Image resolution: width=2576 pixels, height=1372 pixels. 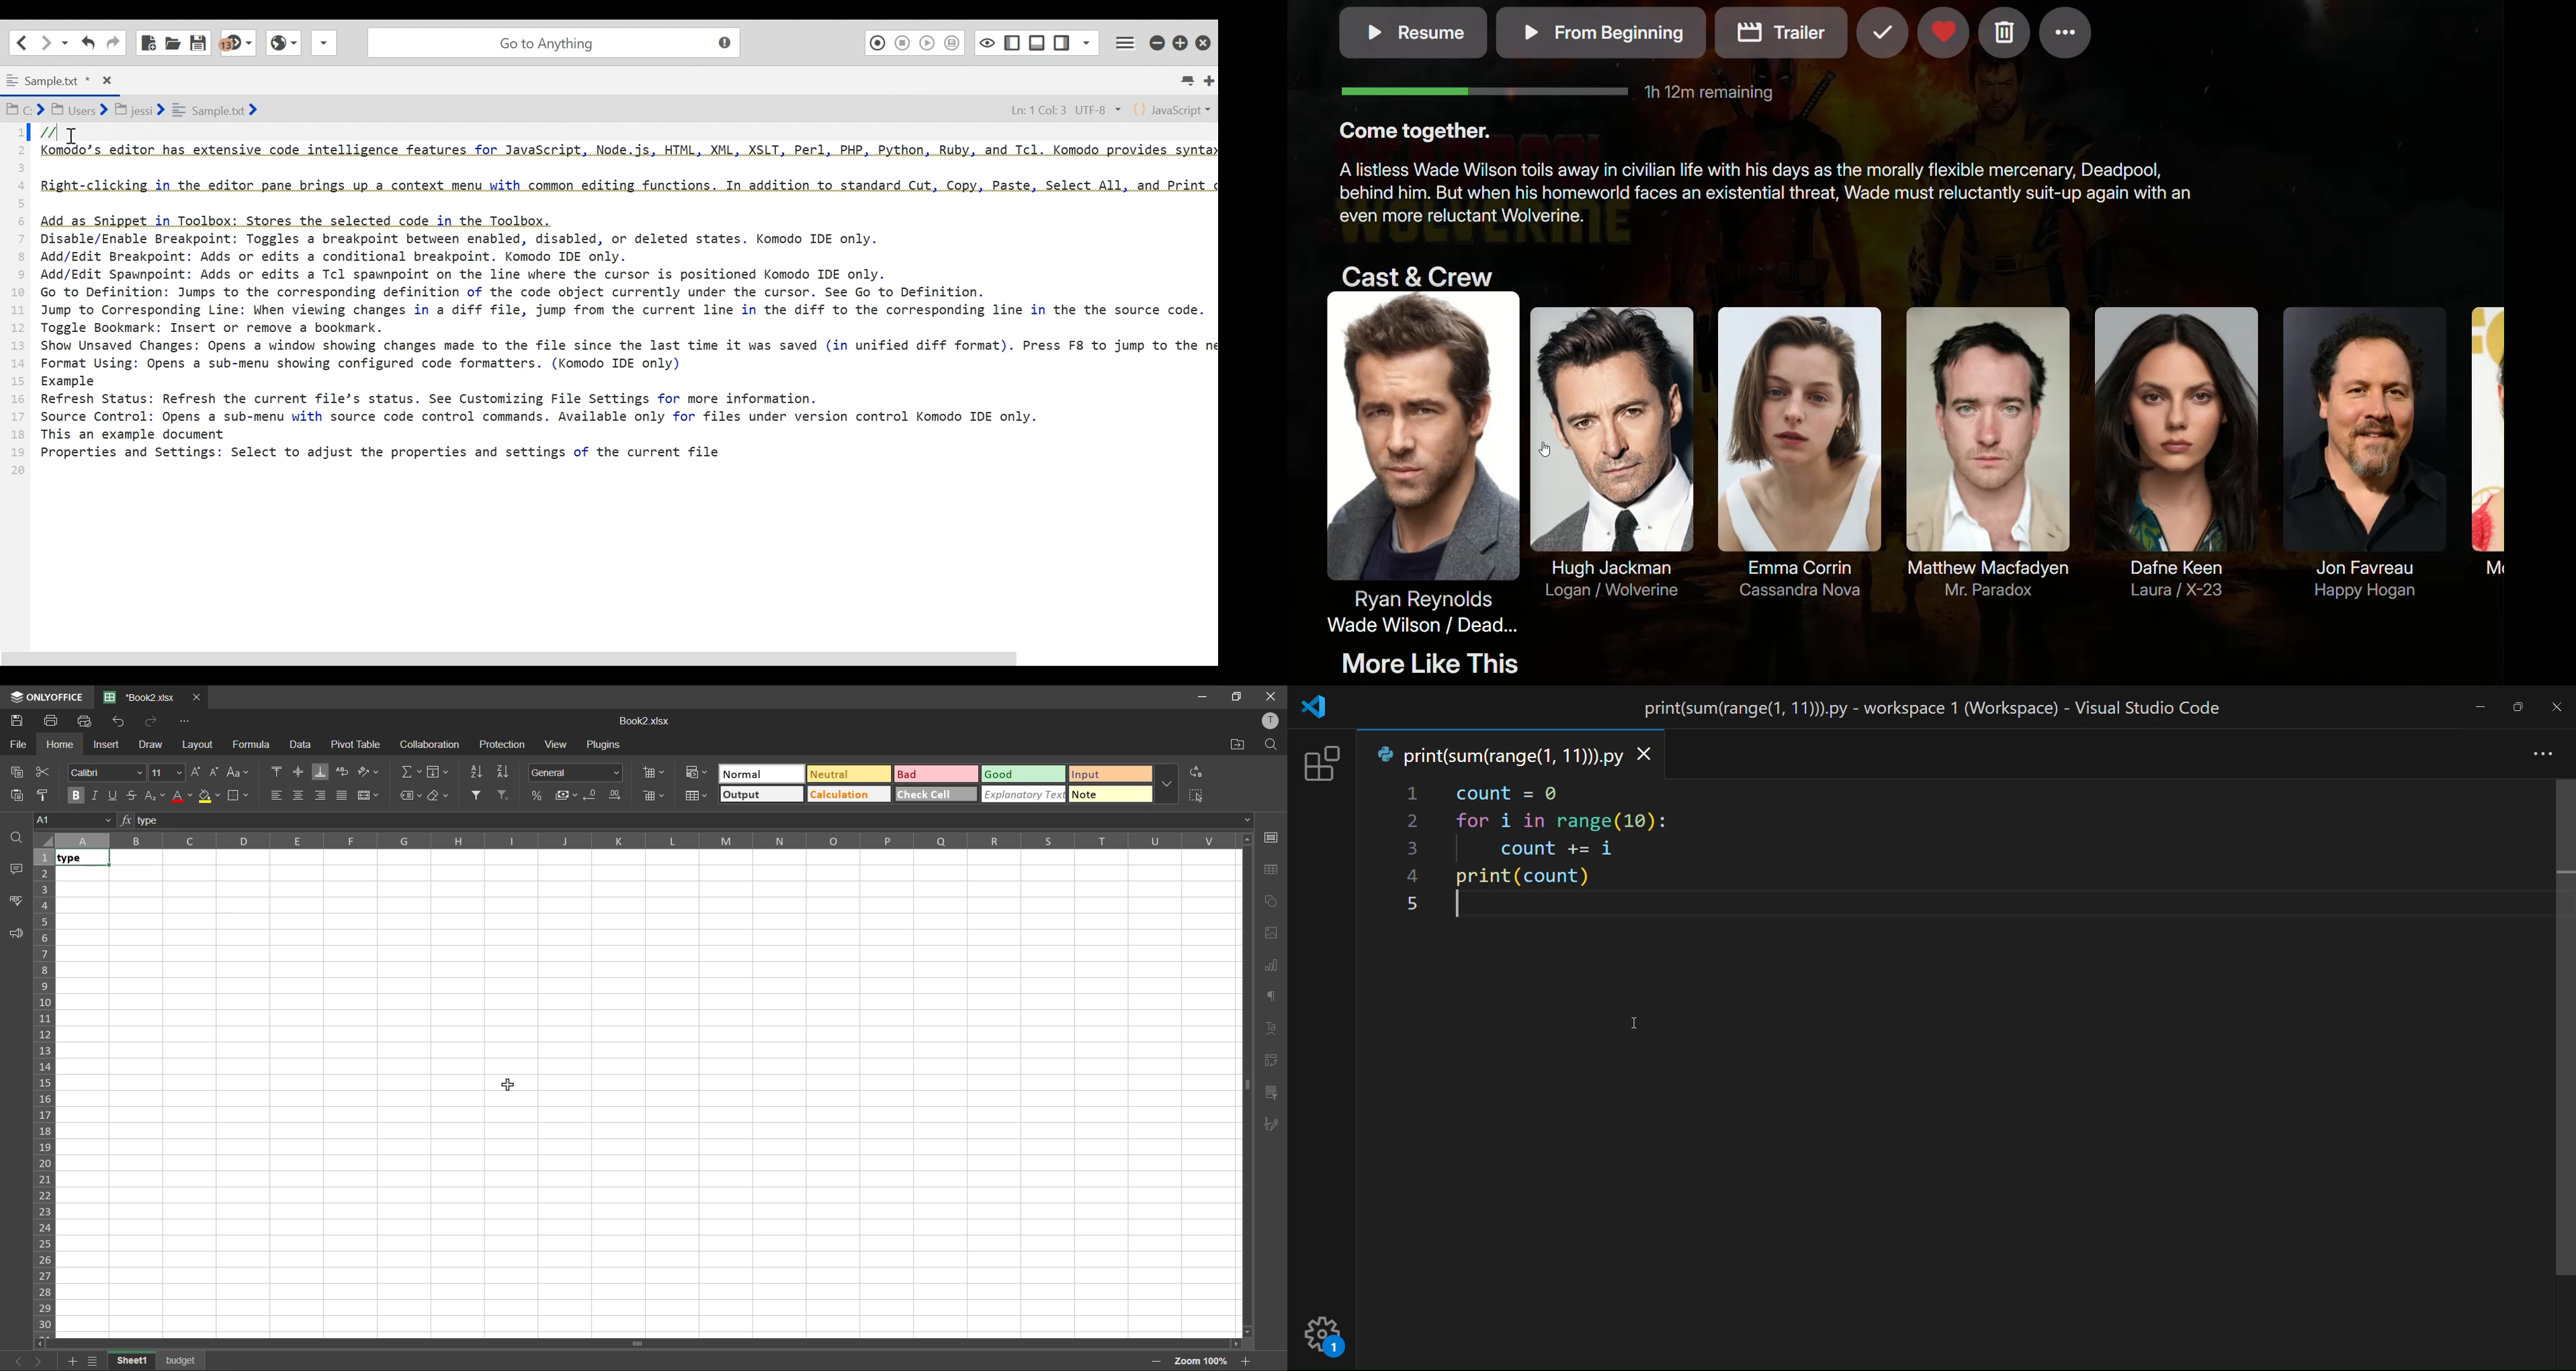 What do you see at coordinates (17, 837) in the screenshot?
I see `find` at bounding box center [17, 837].